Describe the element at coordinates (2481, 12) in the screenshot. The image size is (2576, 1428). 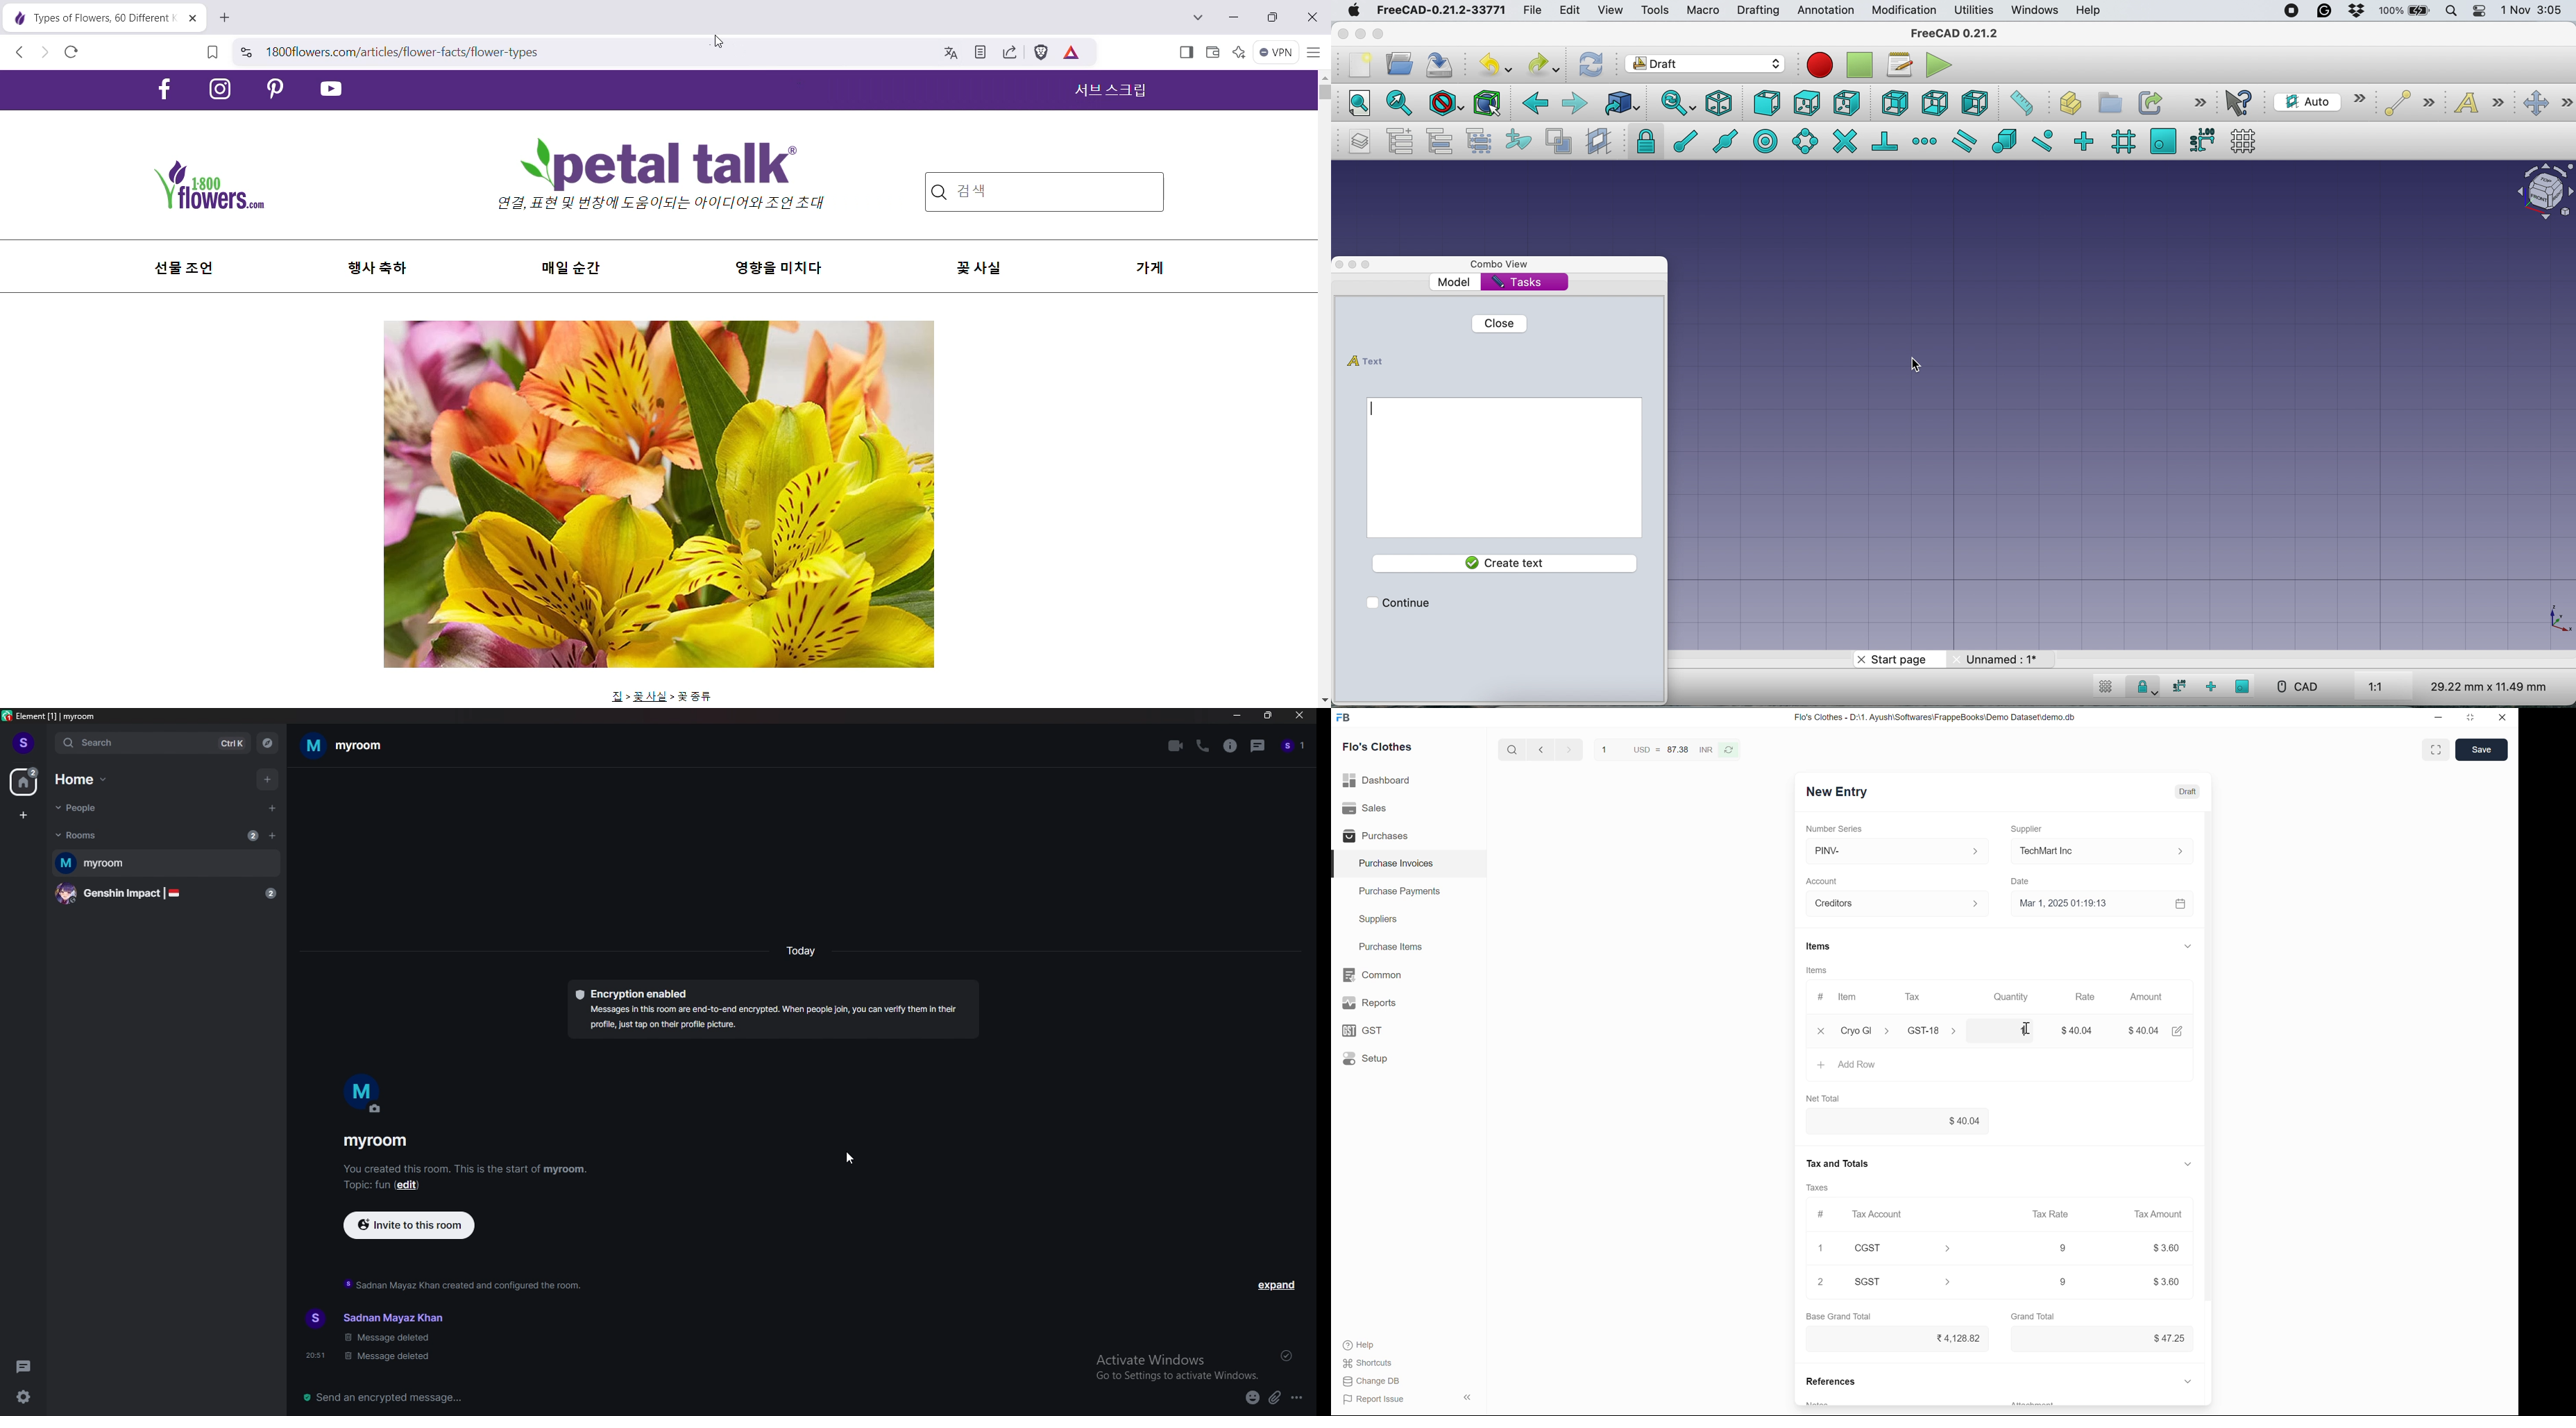
I see `control center` at that location.